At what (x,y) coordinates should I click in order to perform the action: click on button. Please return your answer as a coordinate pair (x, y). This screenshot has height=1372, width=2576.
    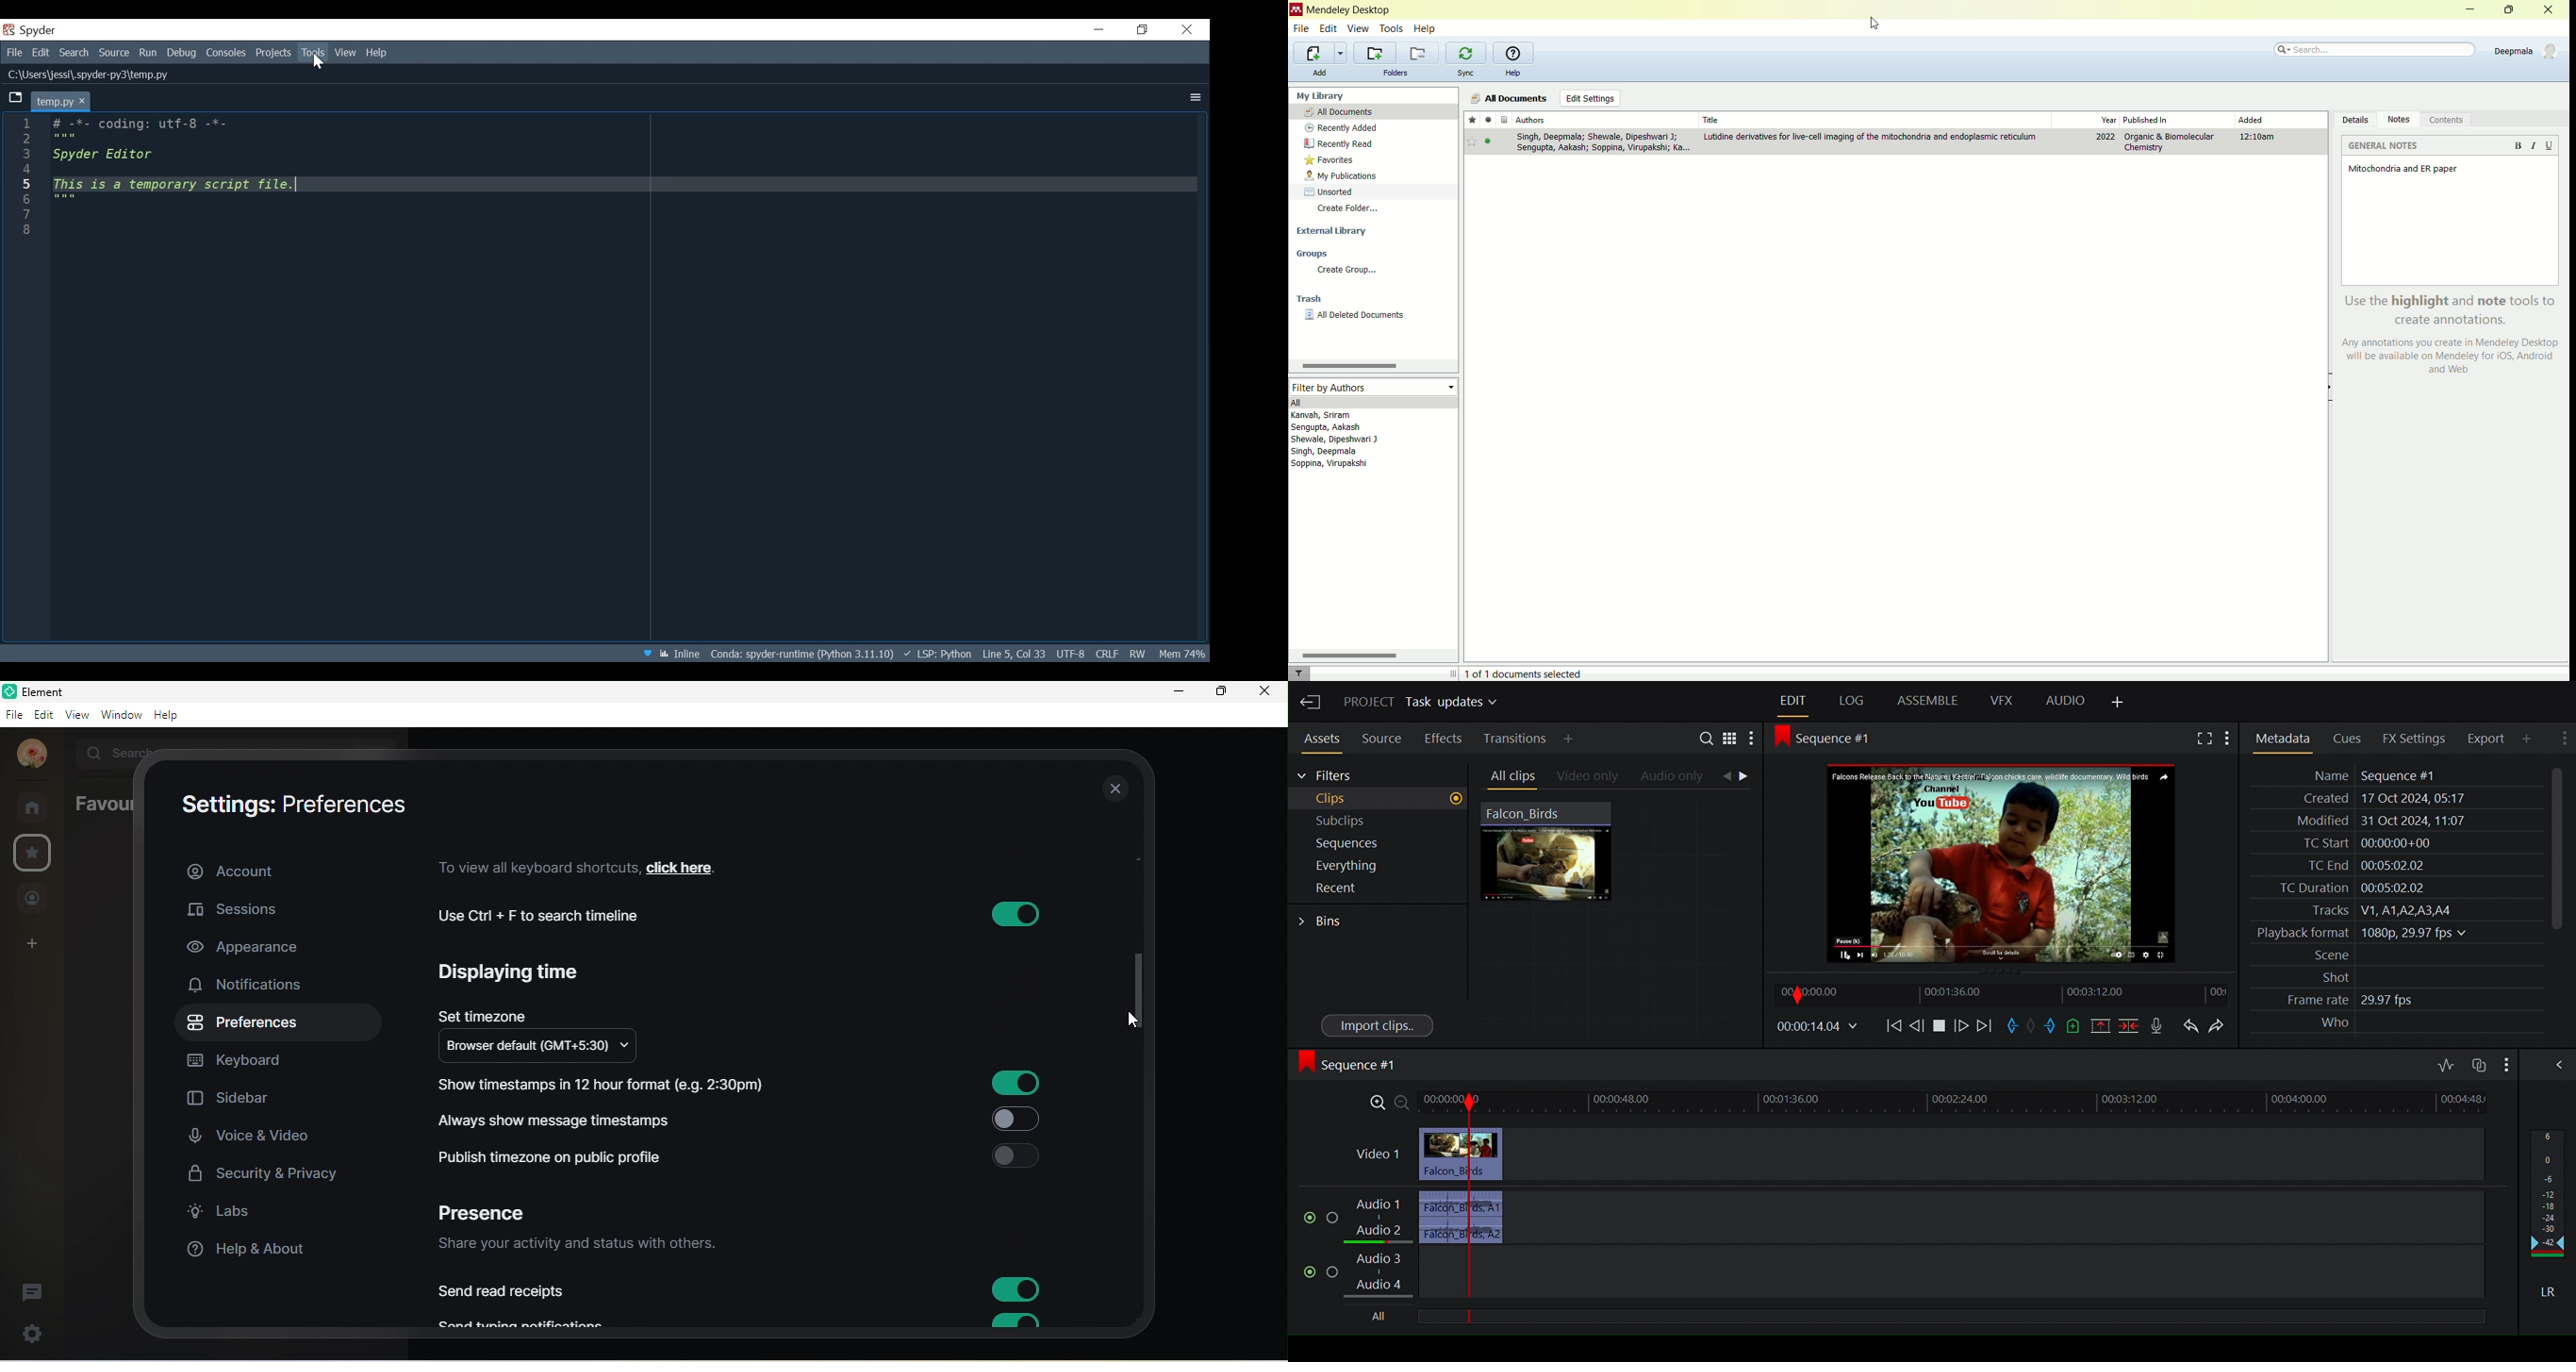
    Looking at the image, I should click on (1016, 1290).